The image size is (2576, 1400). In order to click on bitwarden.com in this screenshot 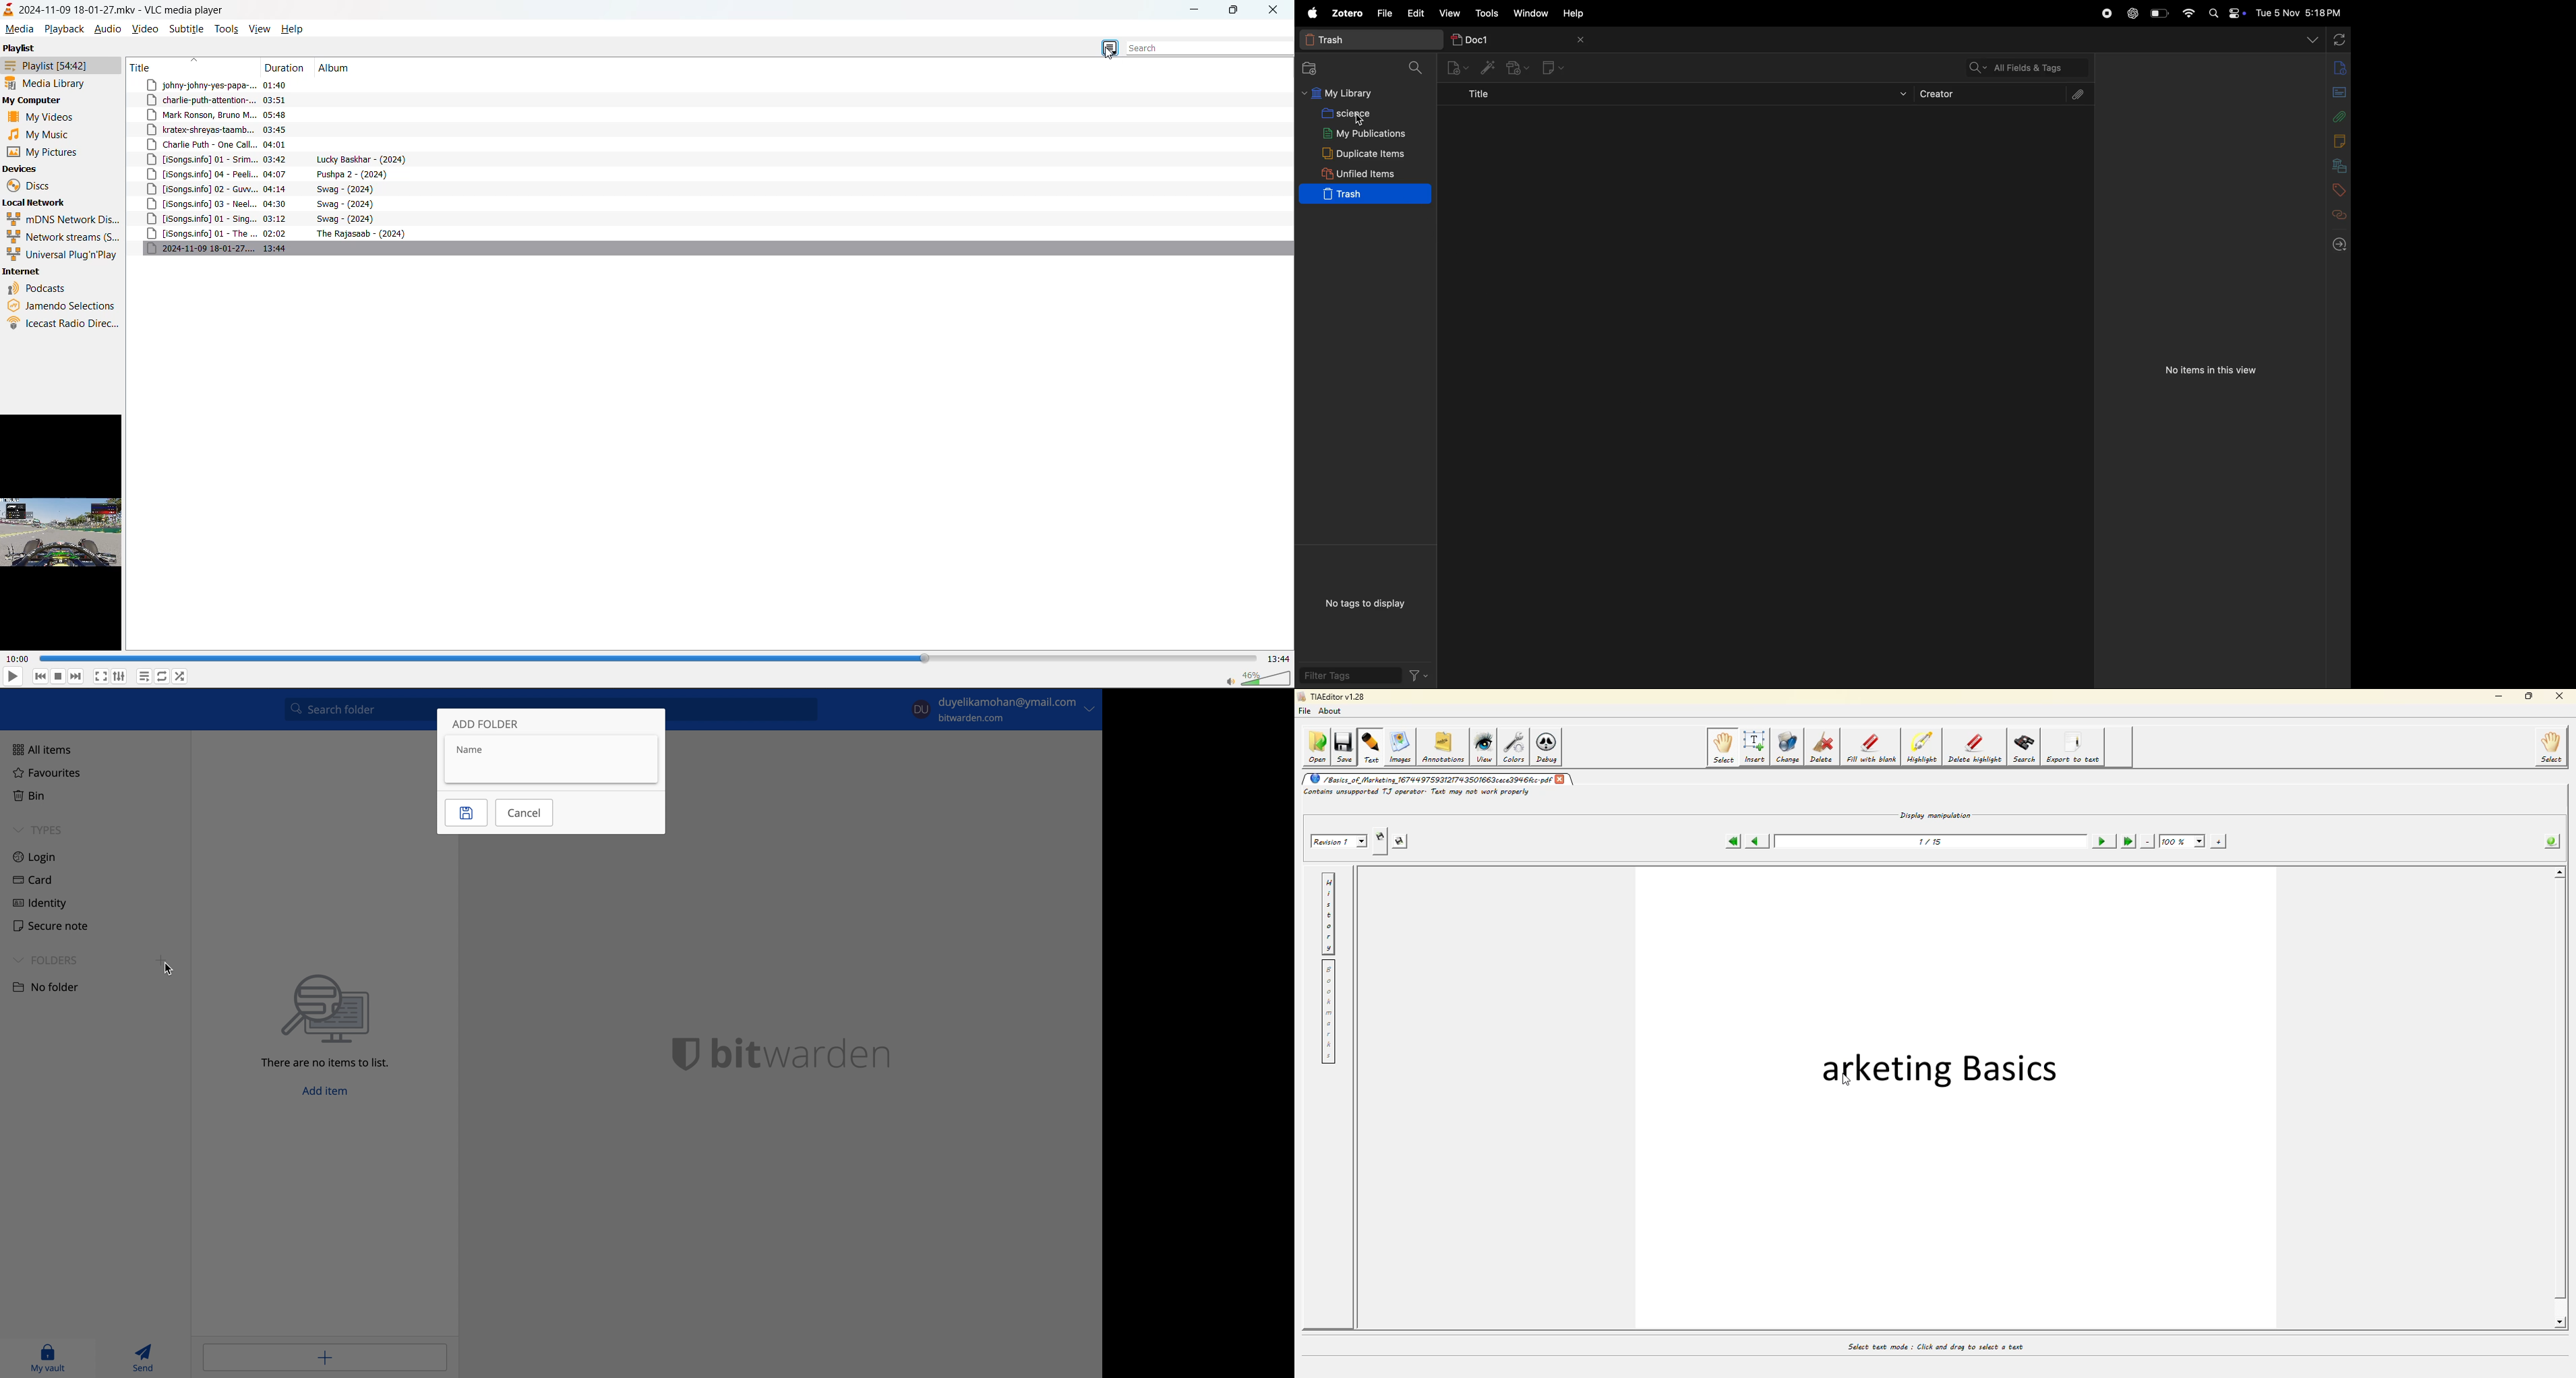, I will do `click(976, 718)`.